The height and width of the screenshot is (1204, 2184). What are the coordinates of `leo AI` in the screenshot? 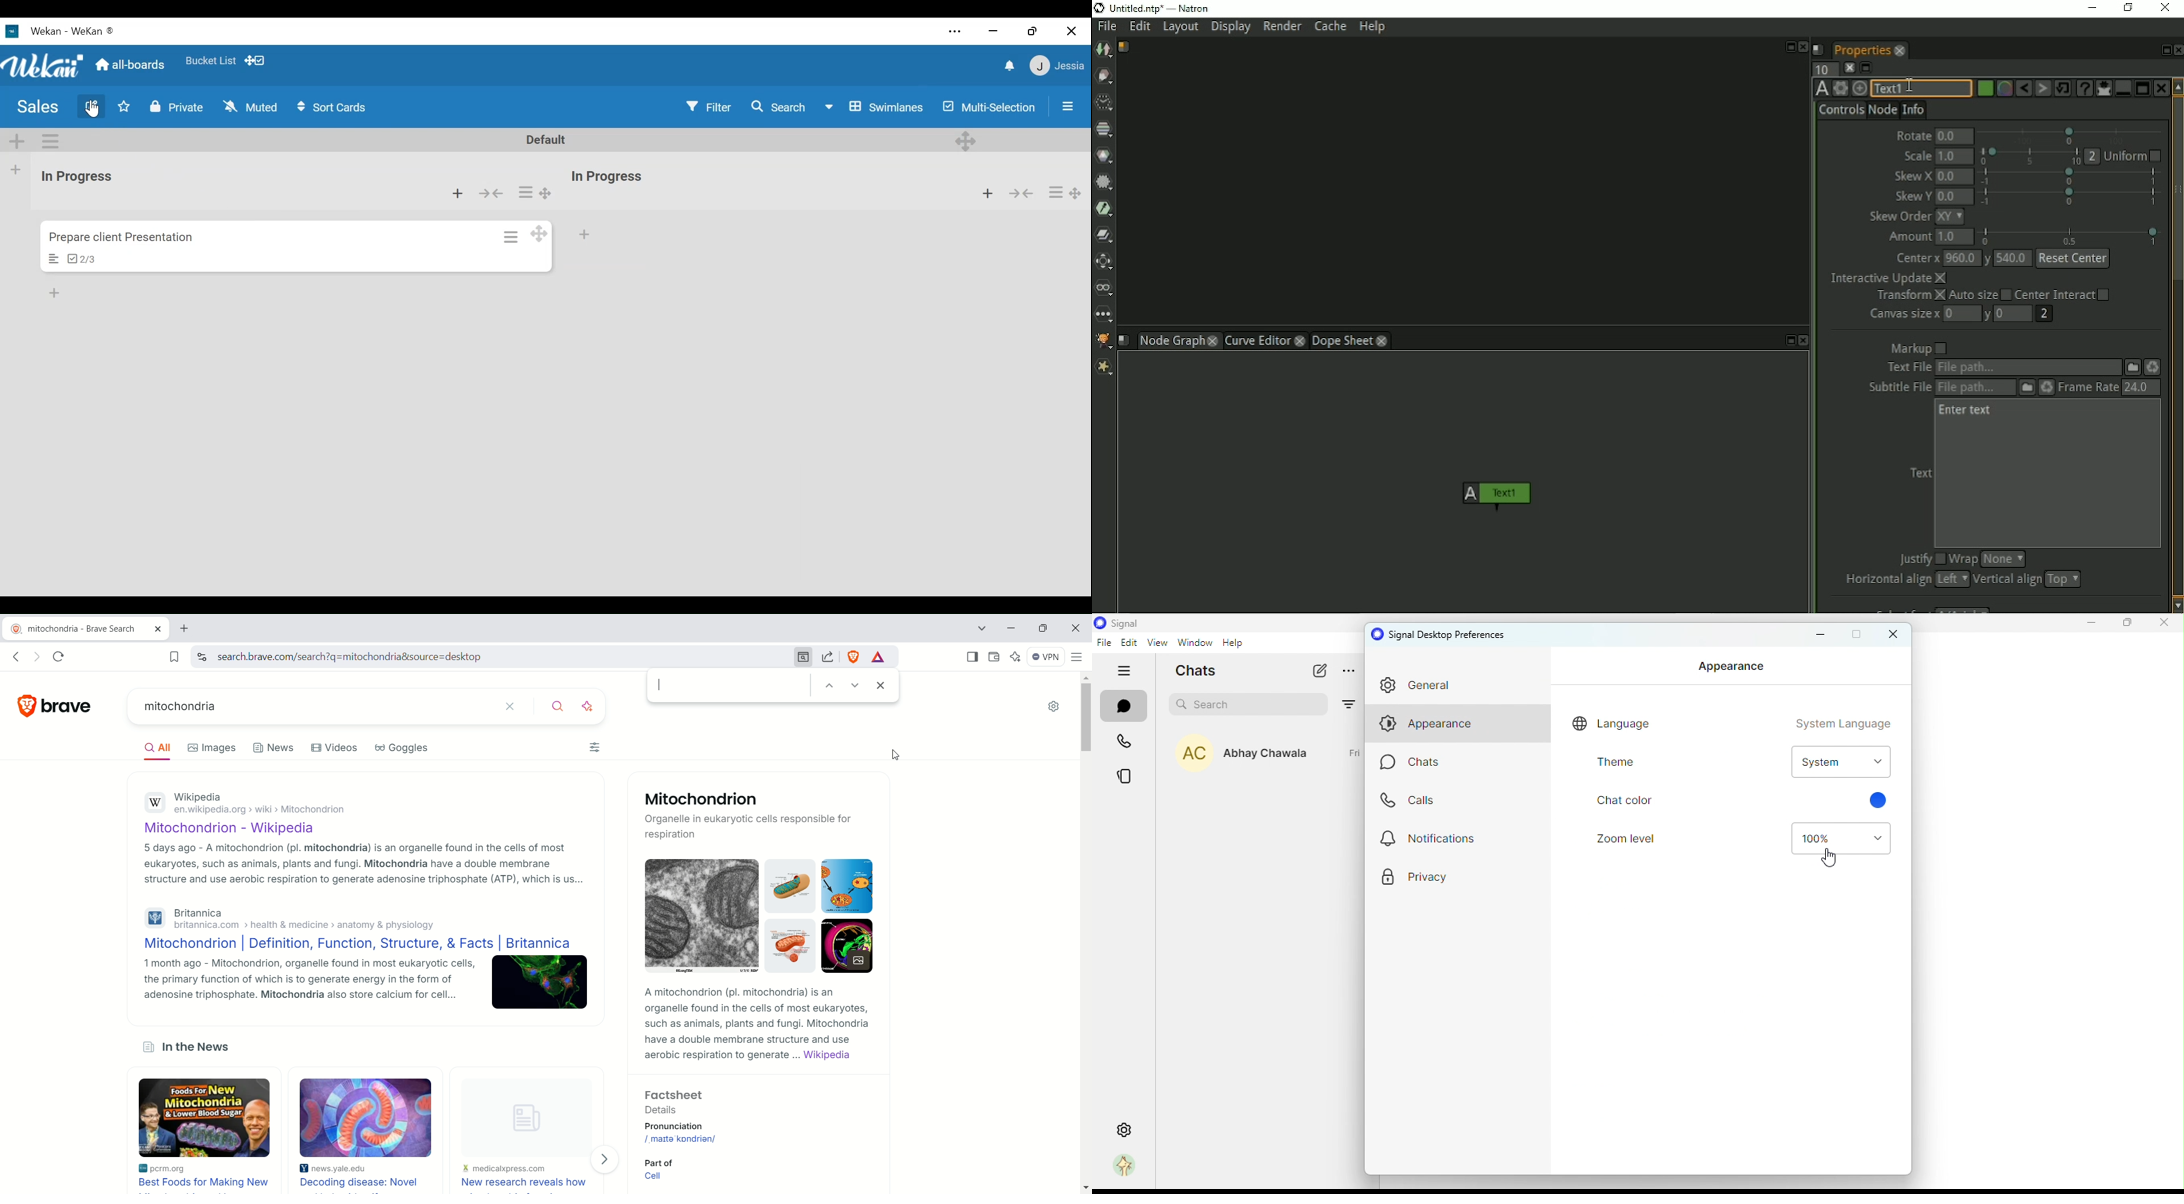 It's located at (1016, 658).